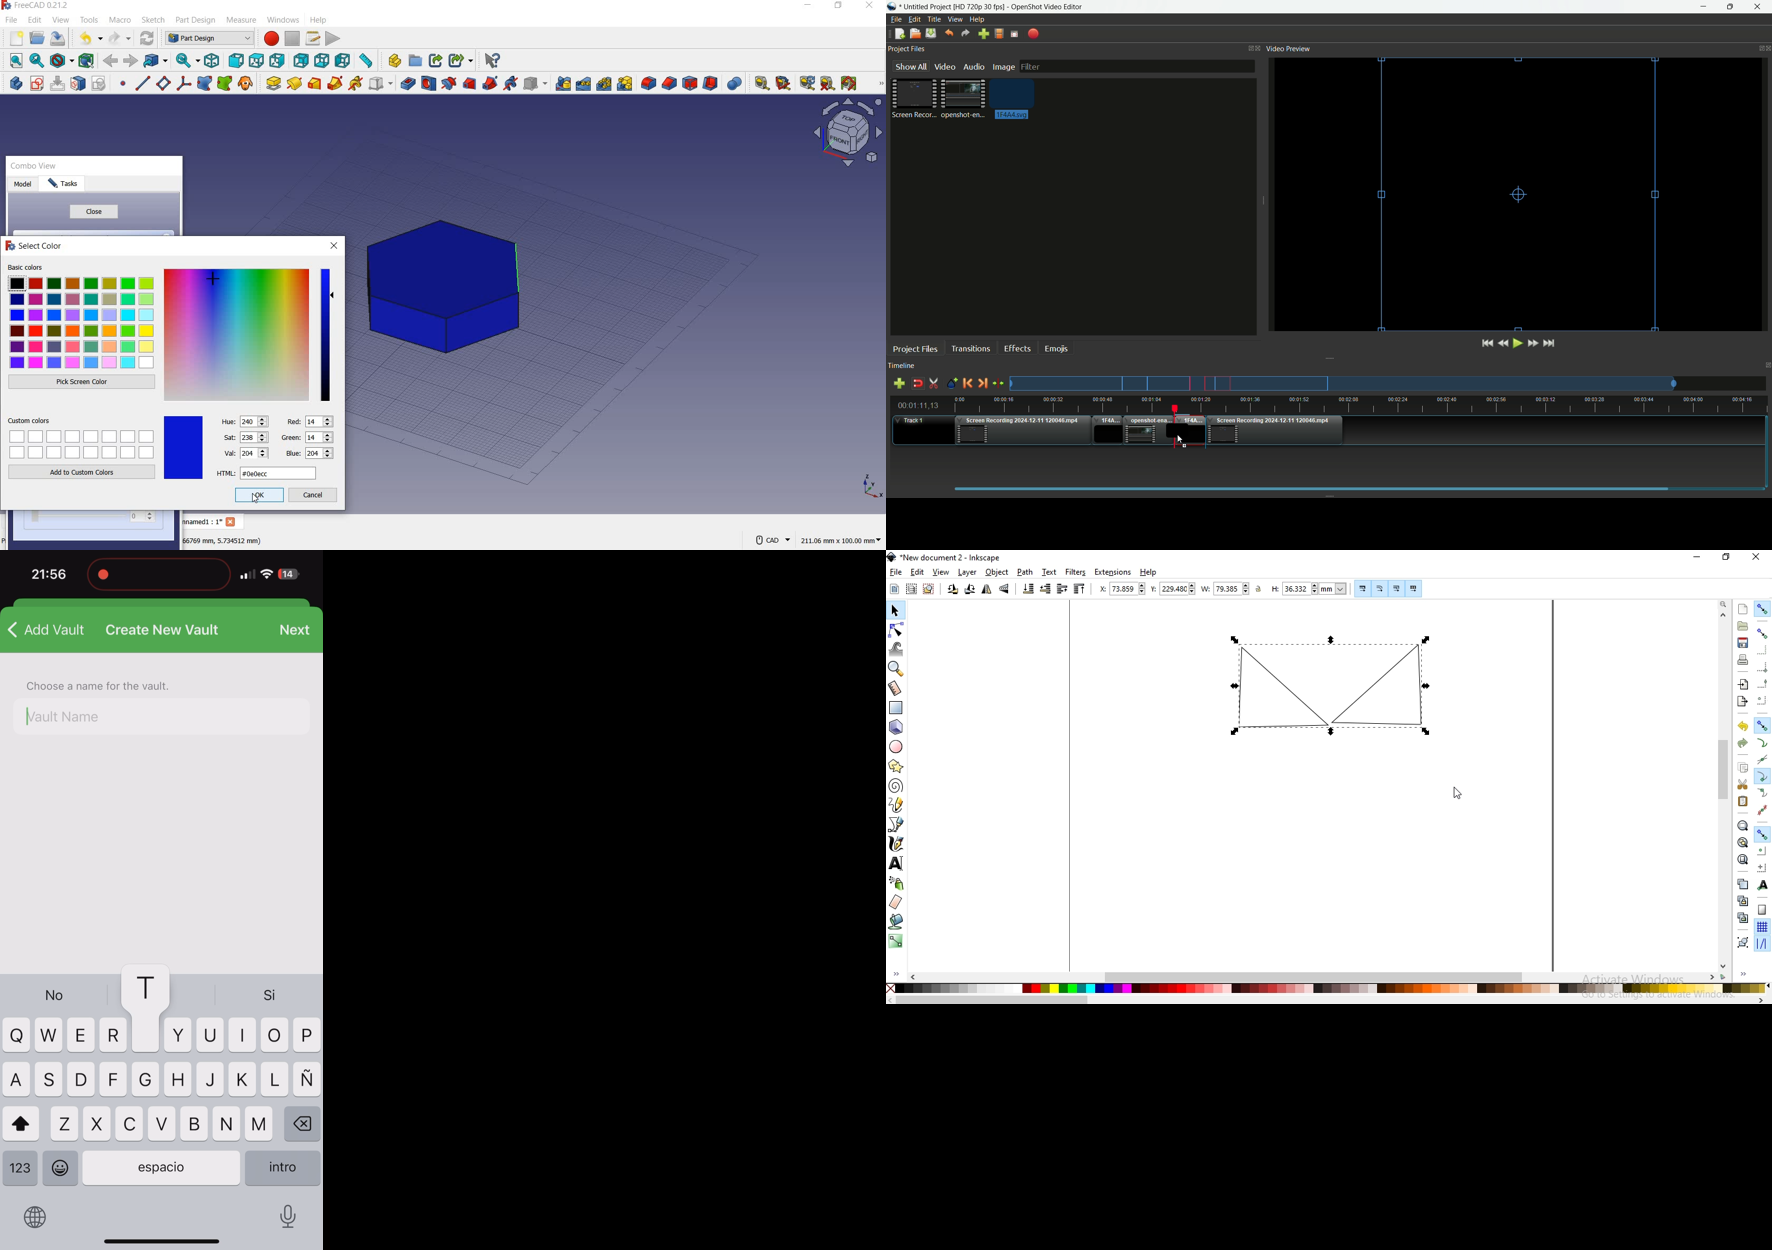 This screenshot has height=1260, width=1792. What do you see at coordinates (1762, 667) in the screenshot?
I see `snap bounding box corners` at bounding box center [1762, 667].